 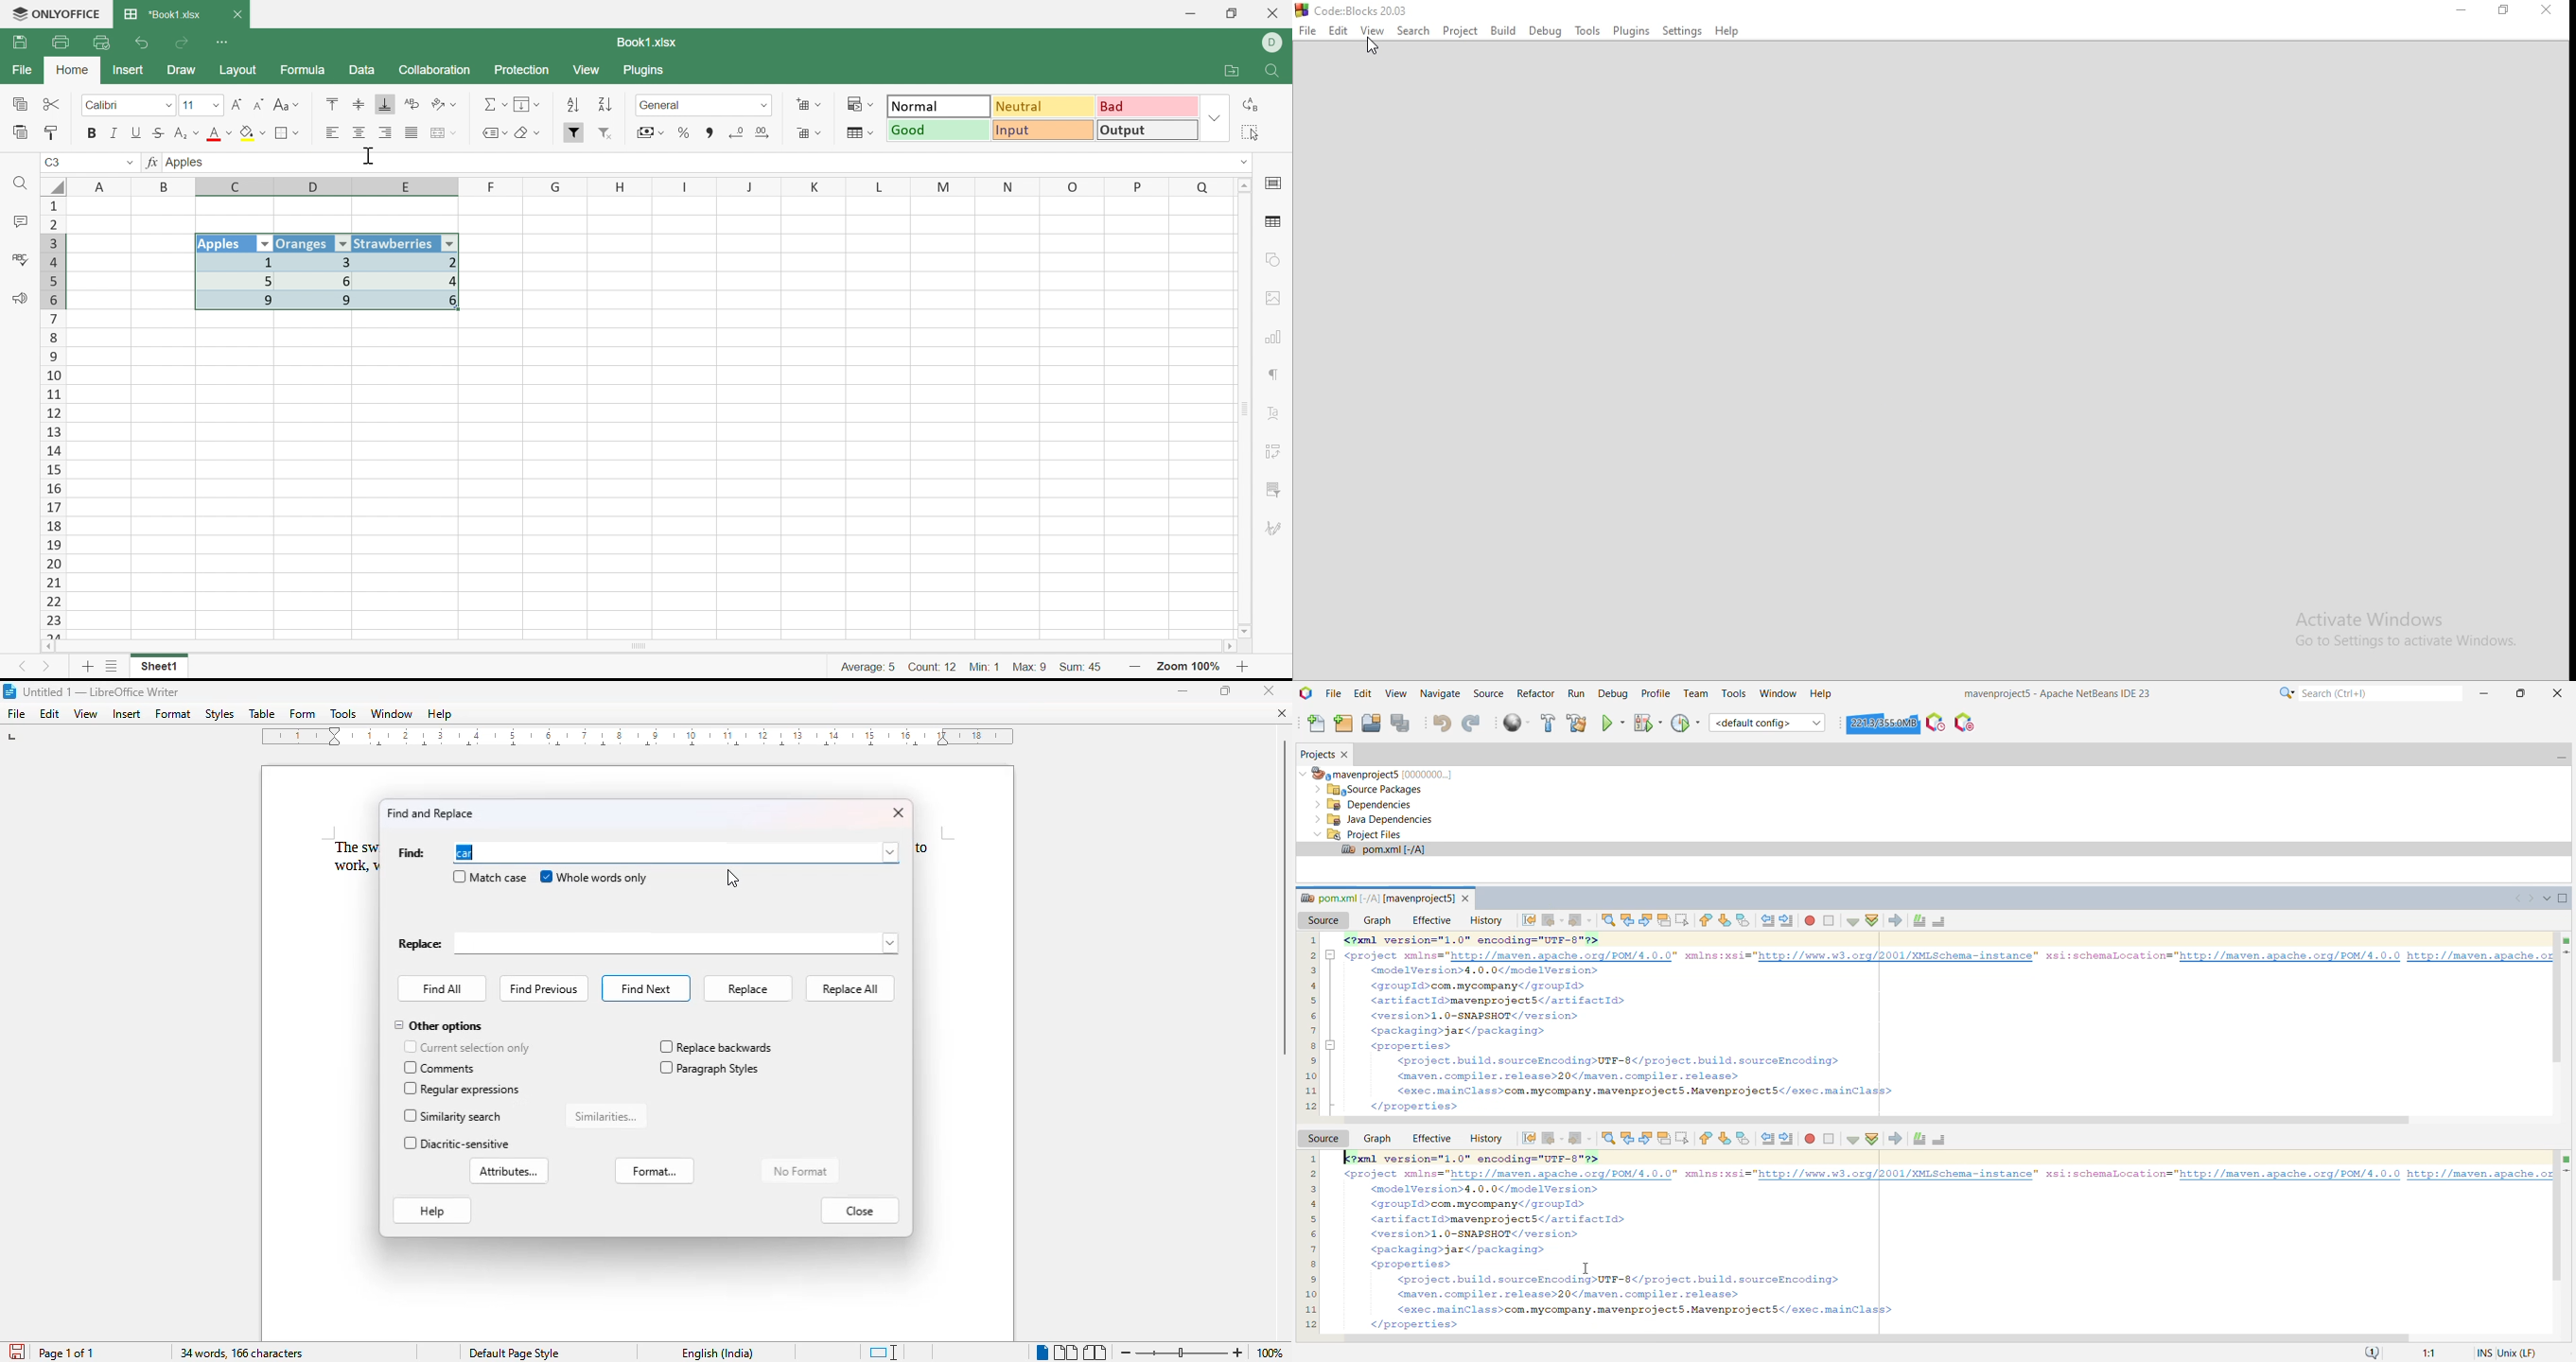 I want to click on Add sheet, so click(x=87, y=666).